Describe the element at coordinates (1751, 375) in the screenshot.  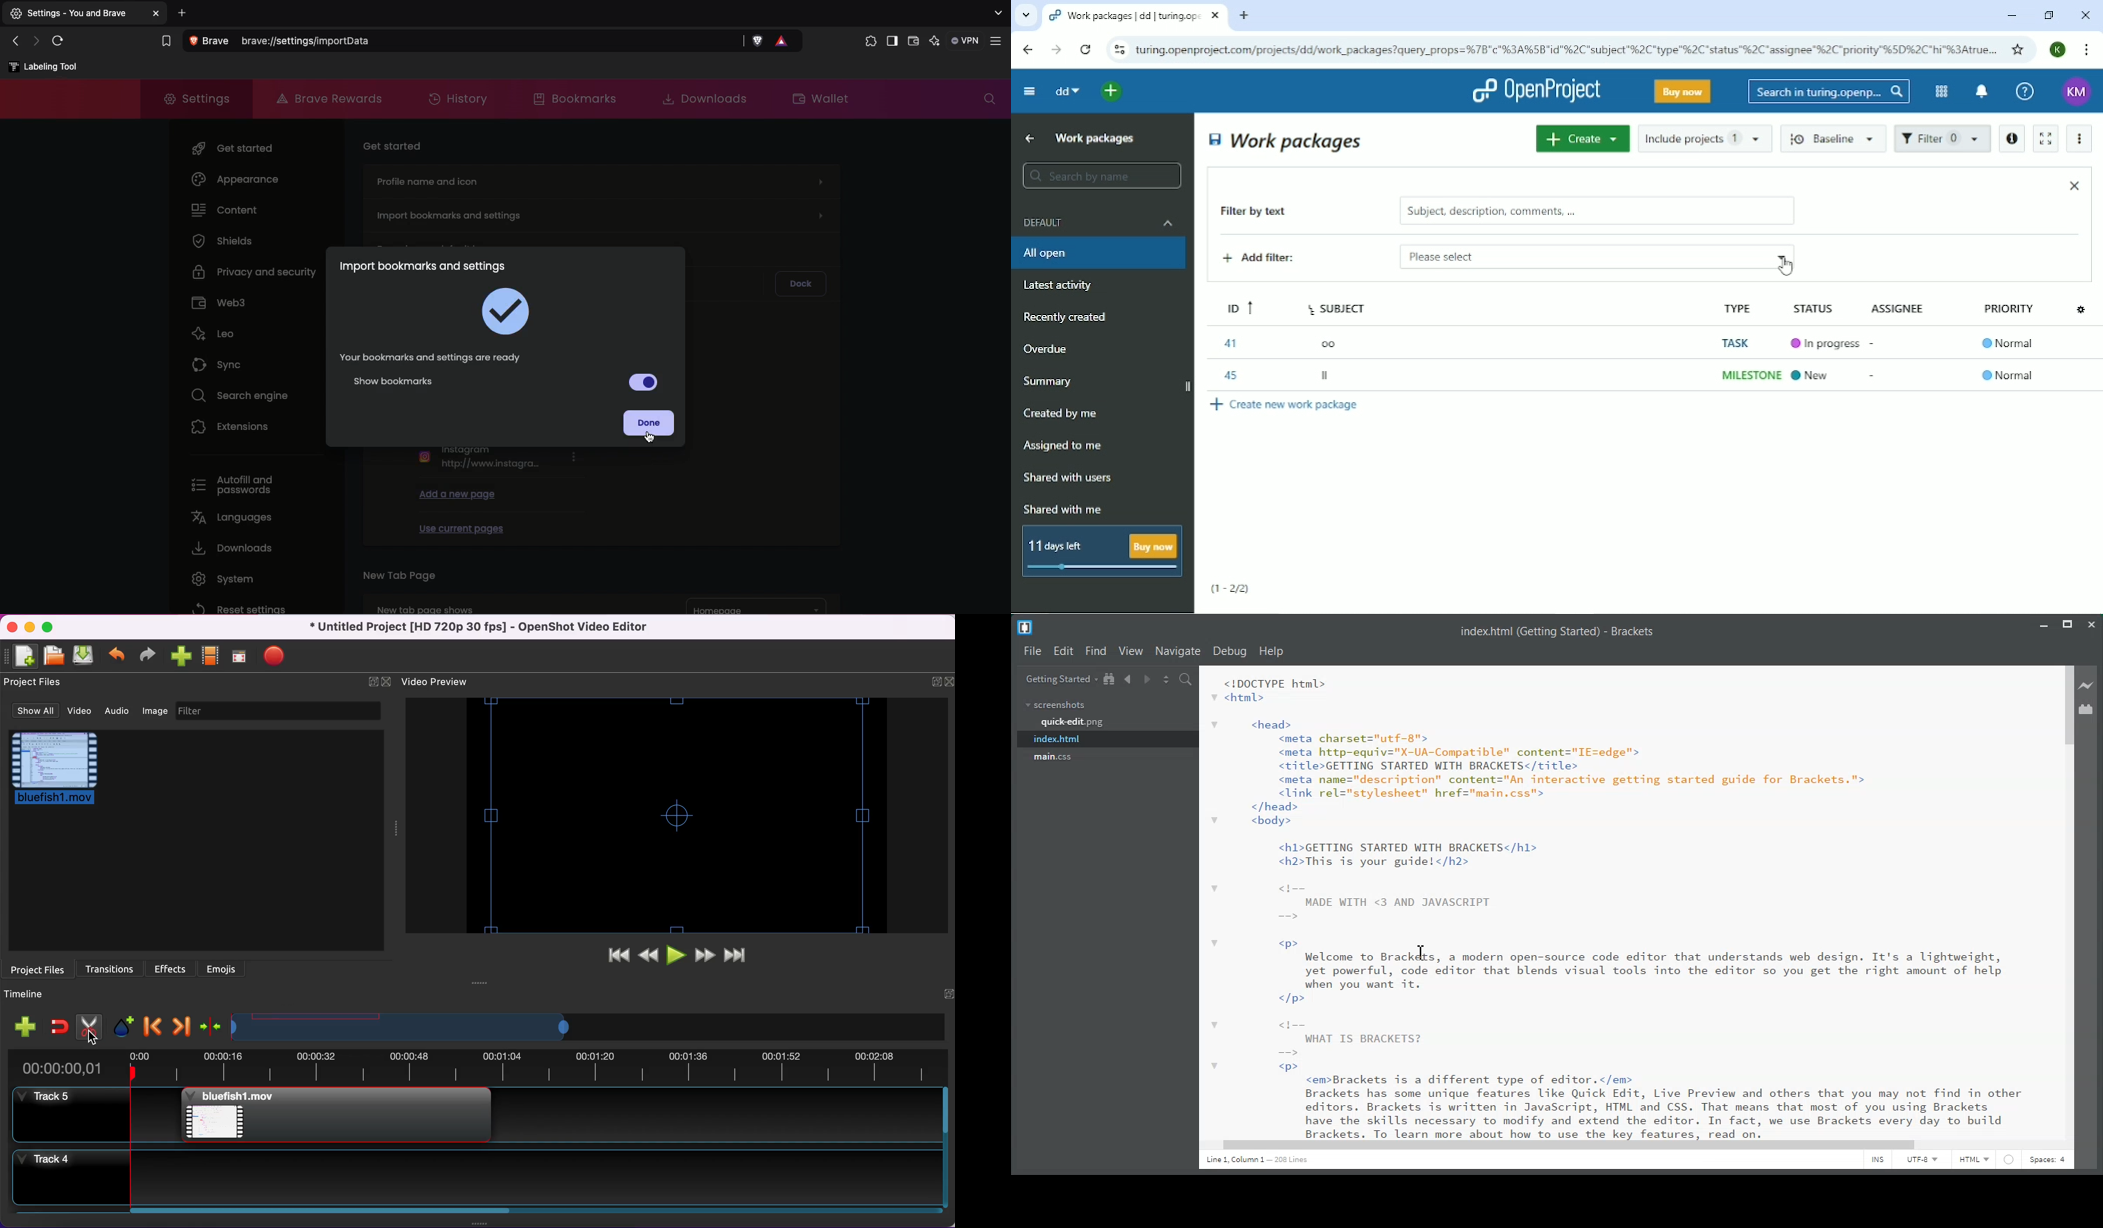
I see `Milestone` at that location.